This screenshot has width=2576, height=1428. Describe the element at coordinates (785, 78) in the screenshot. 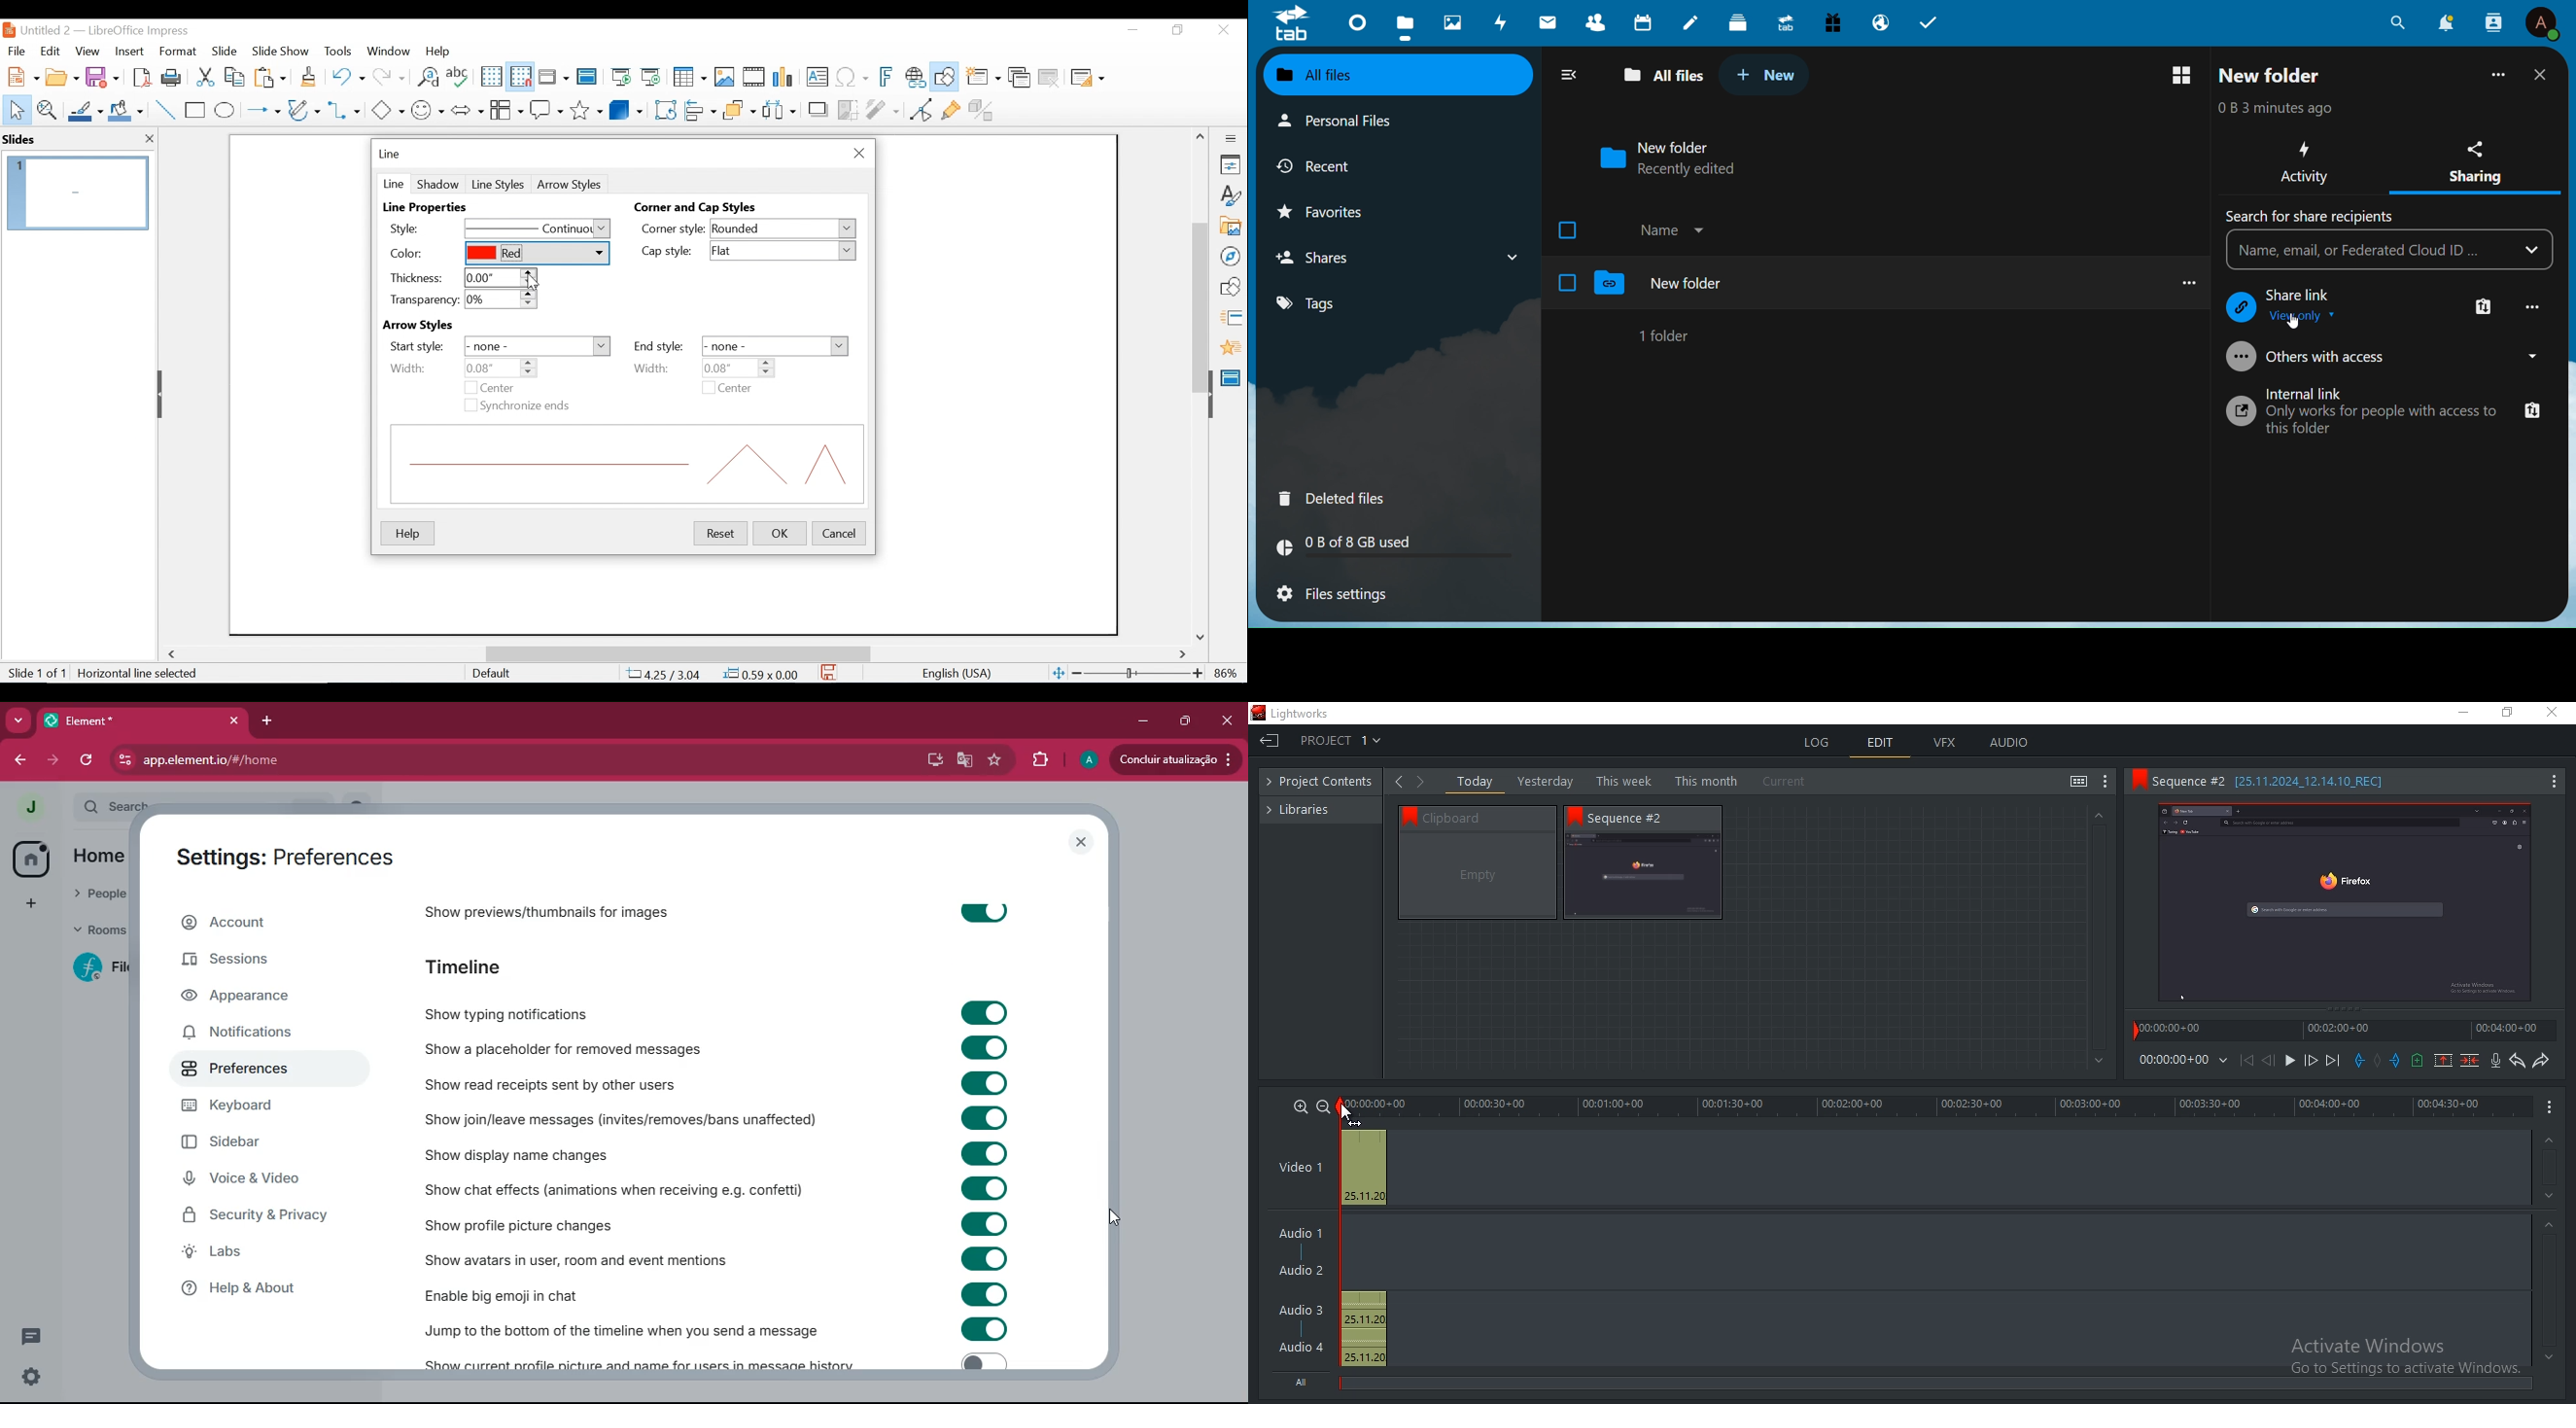

I see `Insert Chart` at that location.